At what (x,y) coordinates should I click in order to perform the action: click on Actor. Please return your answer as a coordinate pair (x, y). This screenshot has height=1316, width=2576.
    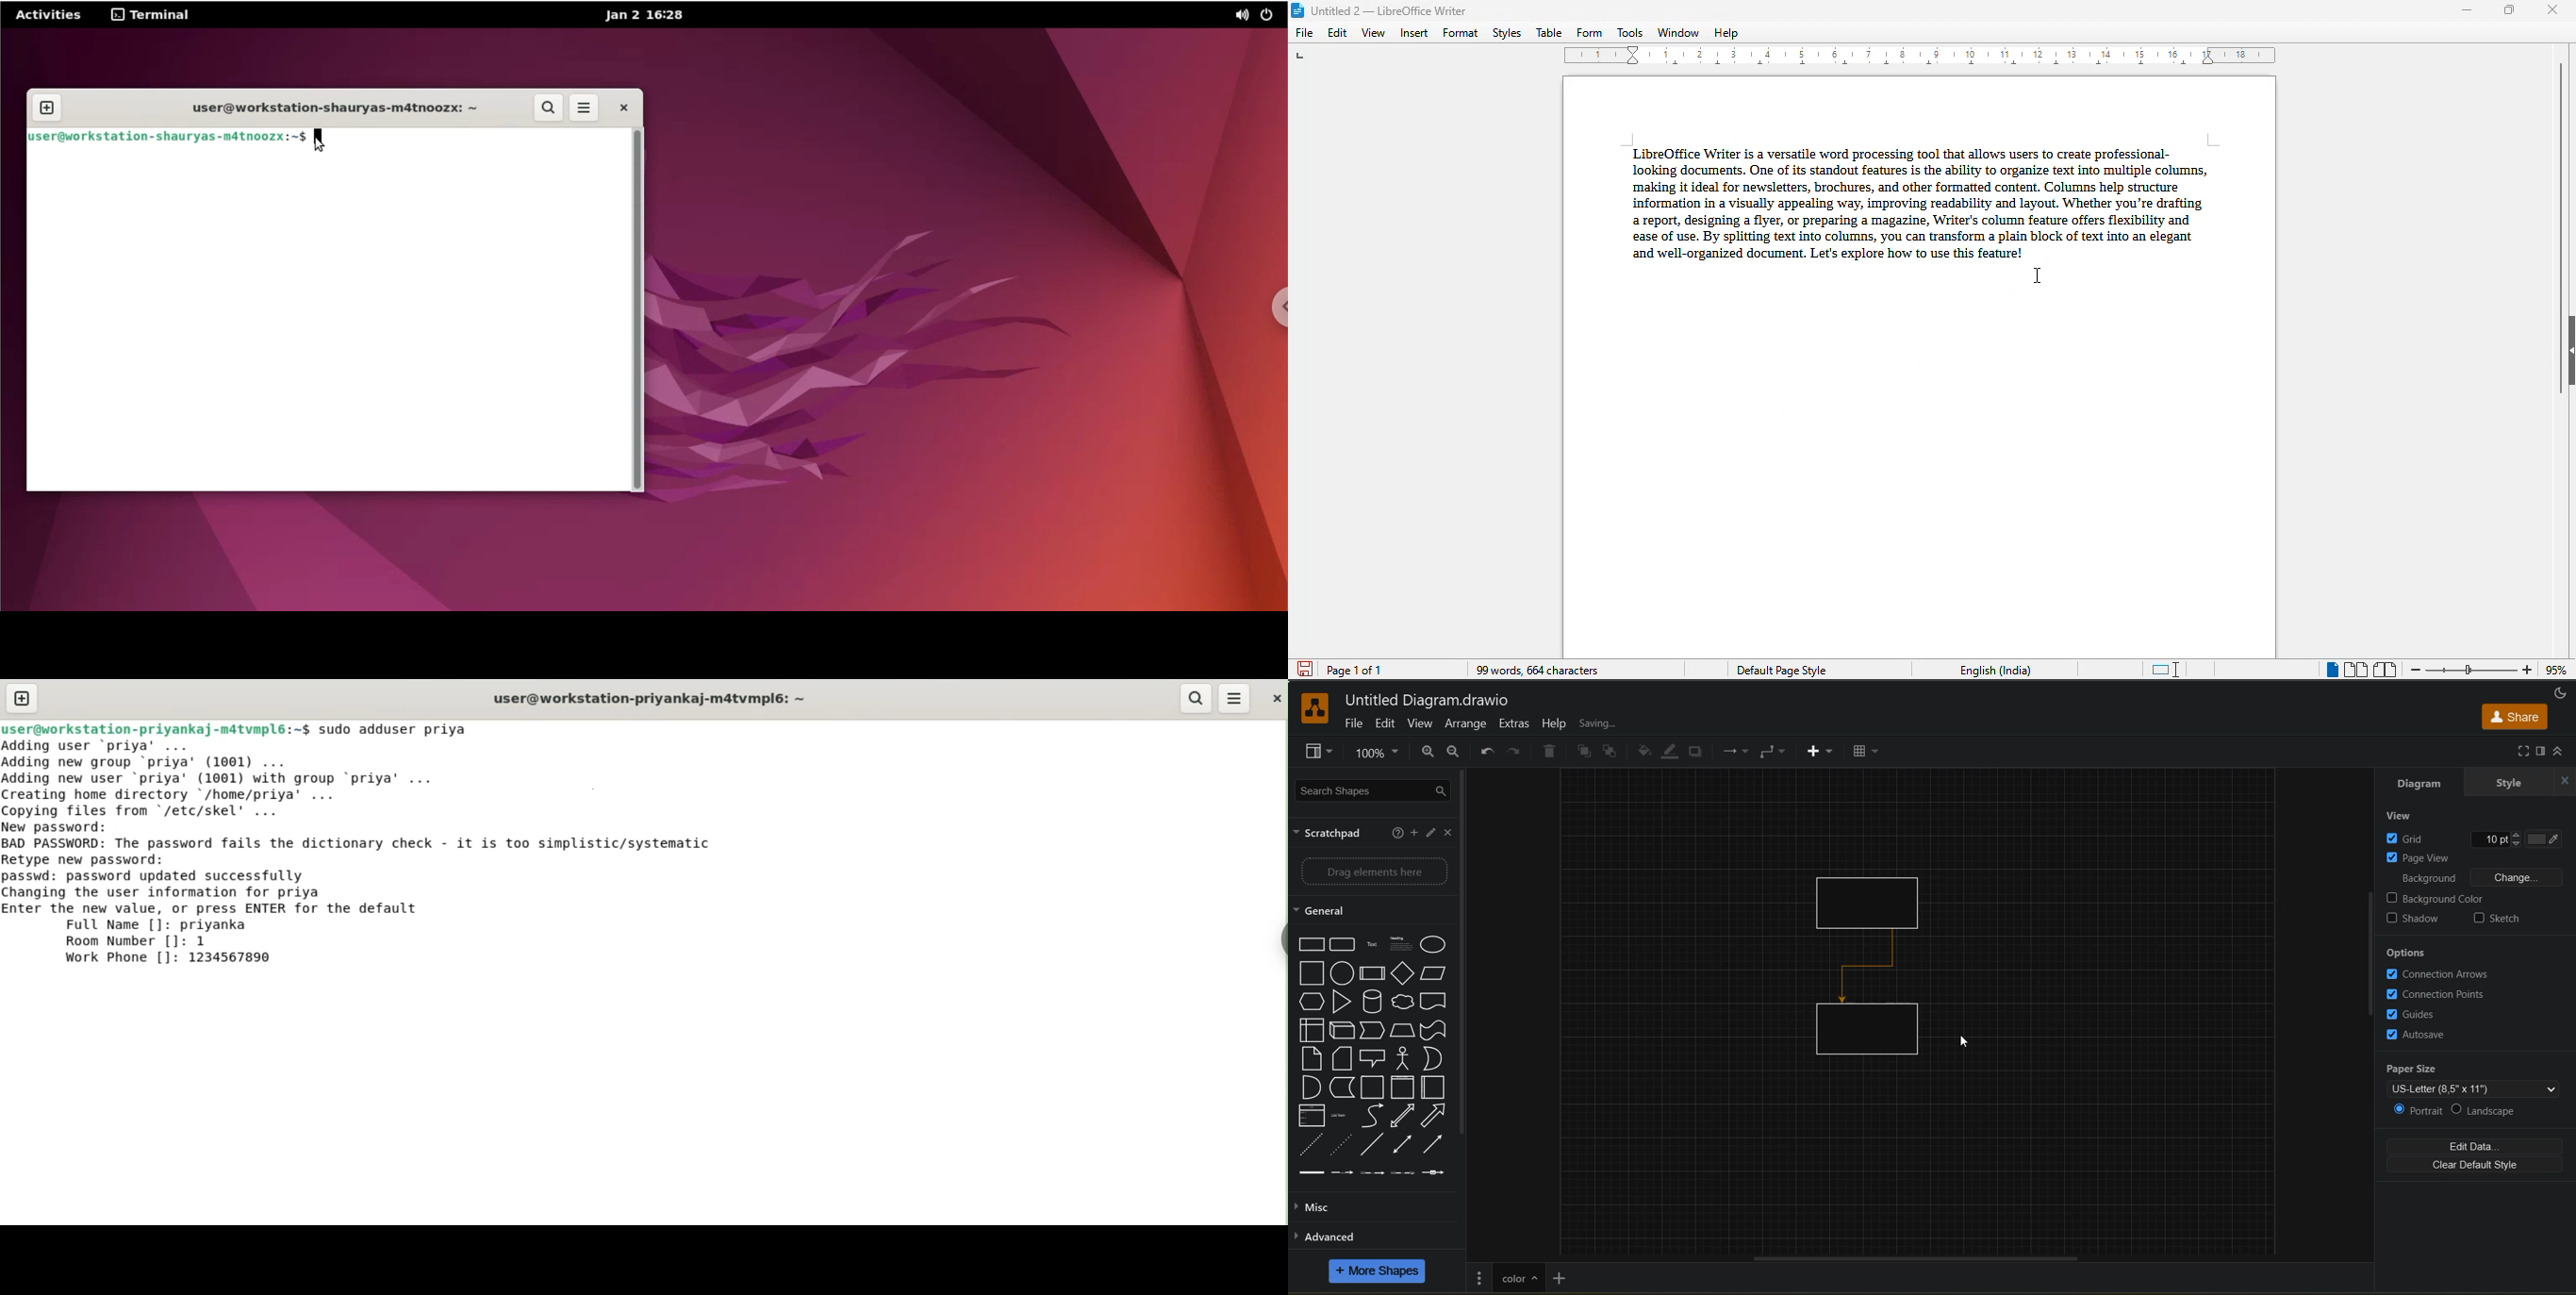
    Looking at the image, I should click on (1406, 1058).